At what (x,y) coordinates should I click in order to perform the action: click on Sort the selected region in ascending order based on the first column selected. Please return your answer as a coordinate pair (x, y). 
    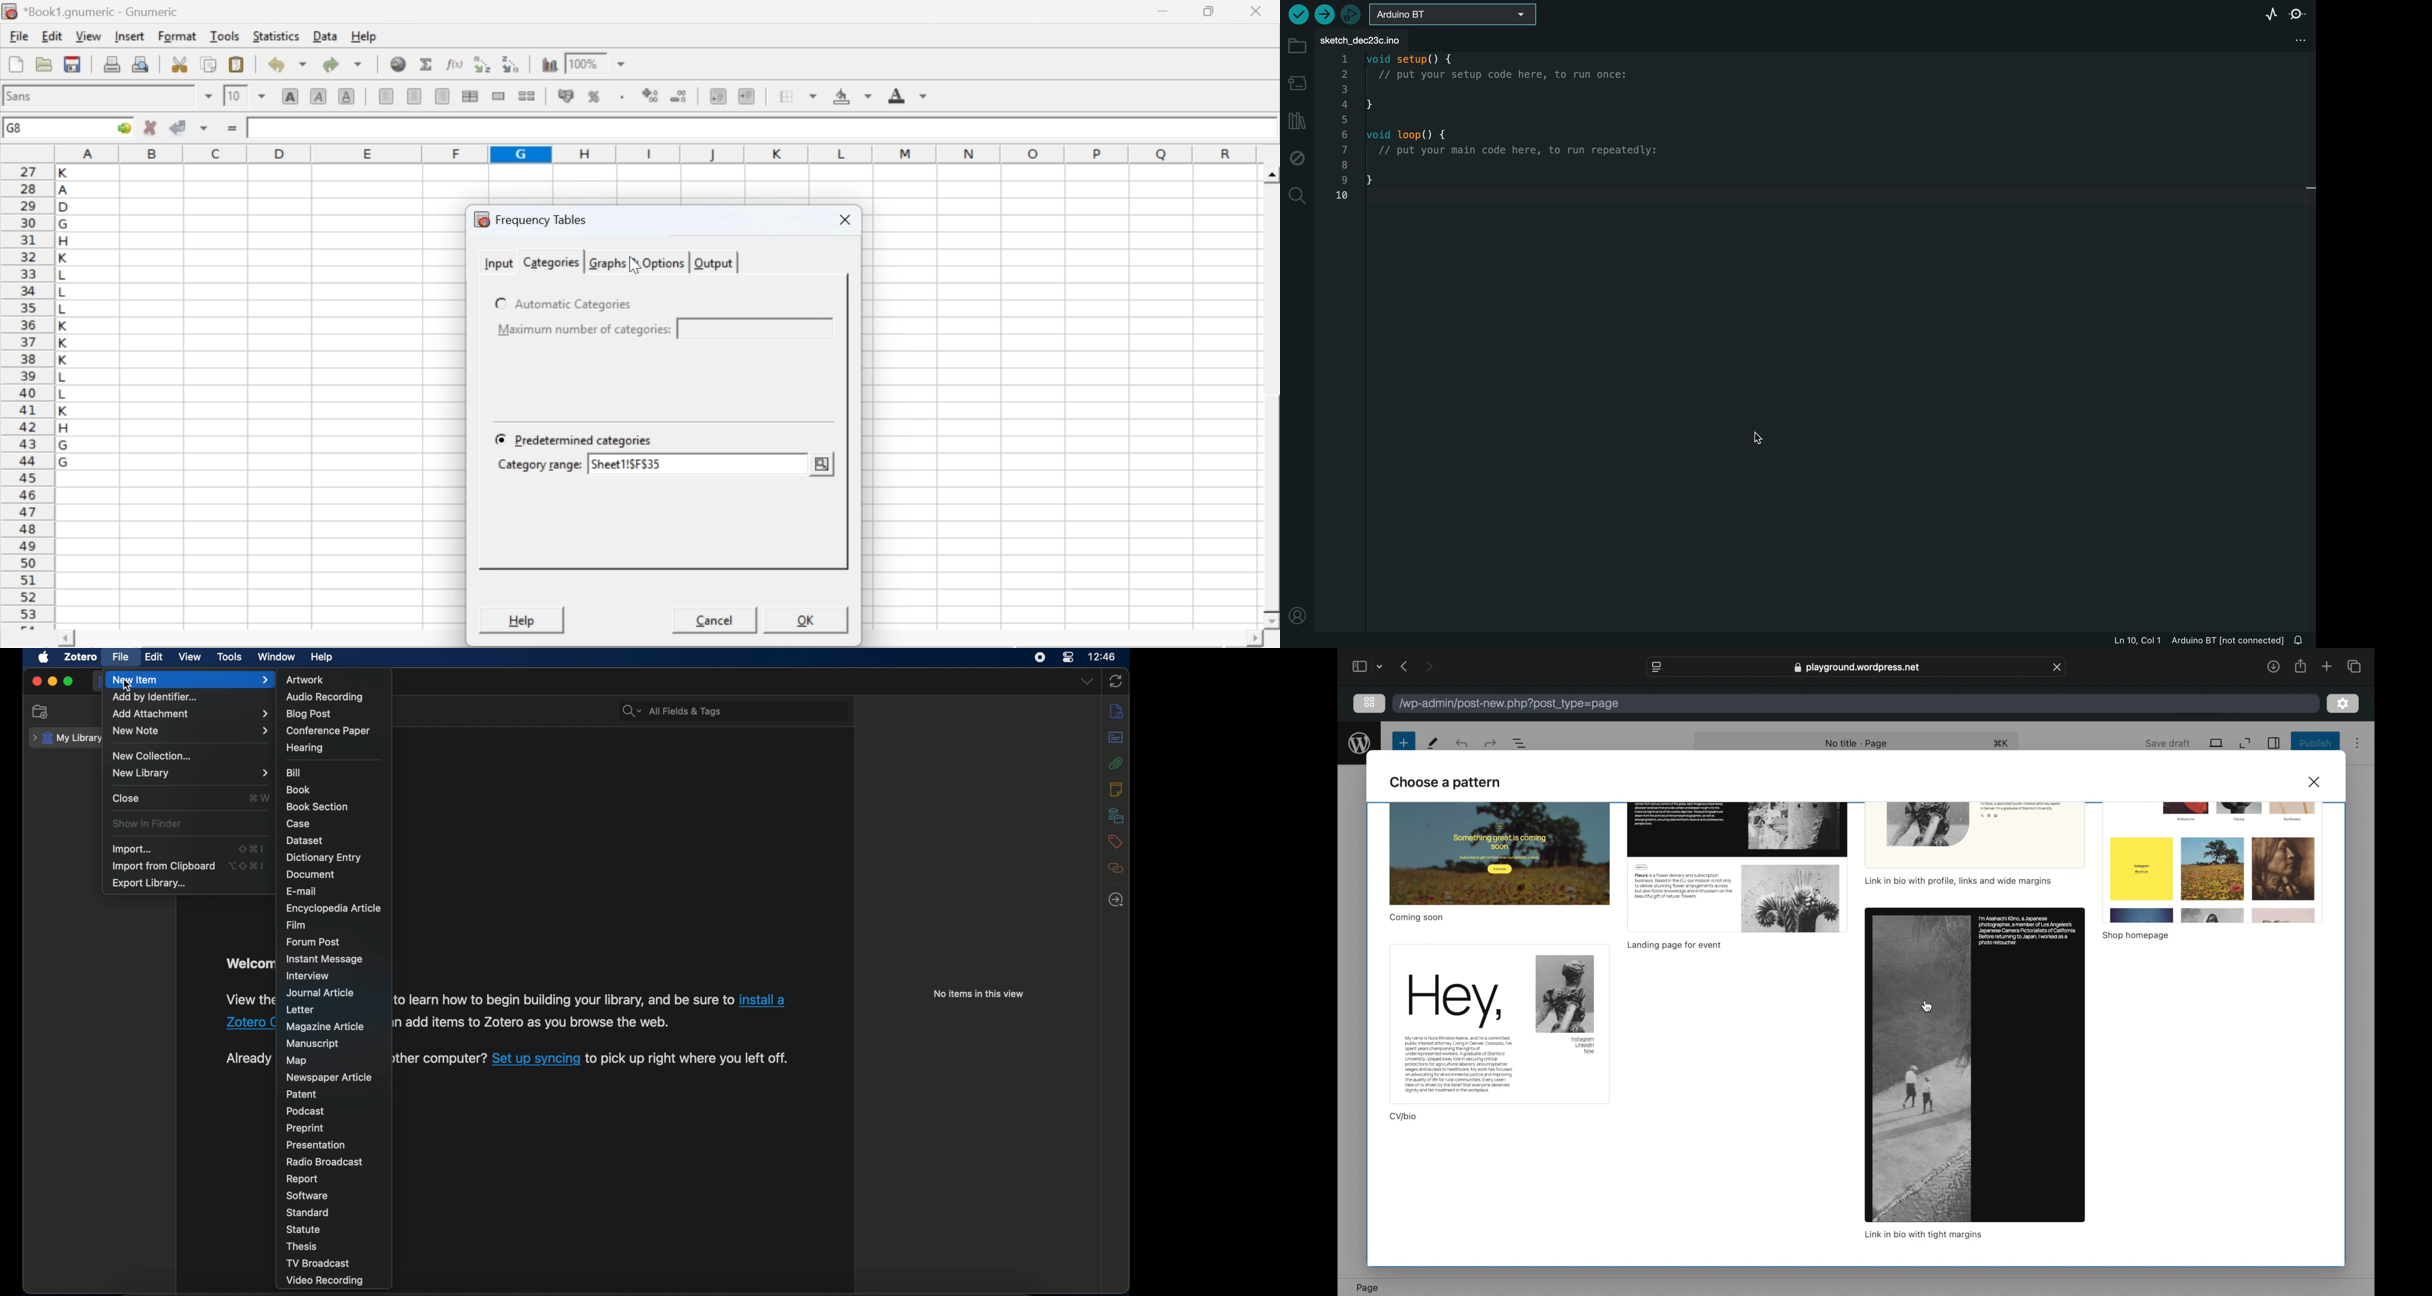
    Looking at the image, I should click on (485, 64).